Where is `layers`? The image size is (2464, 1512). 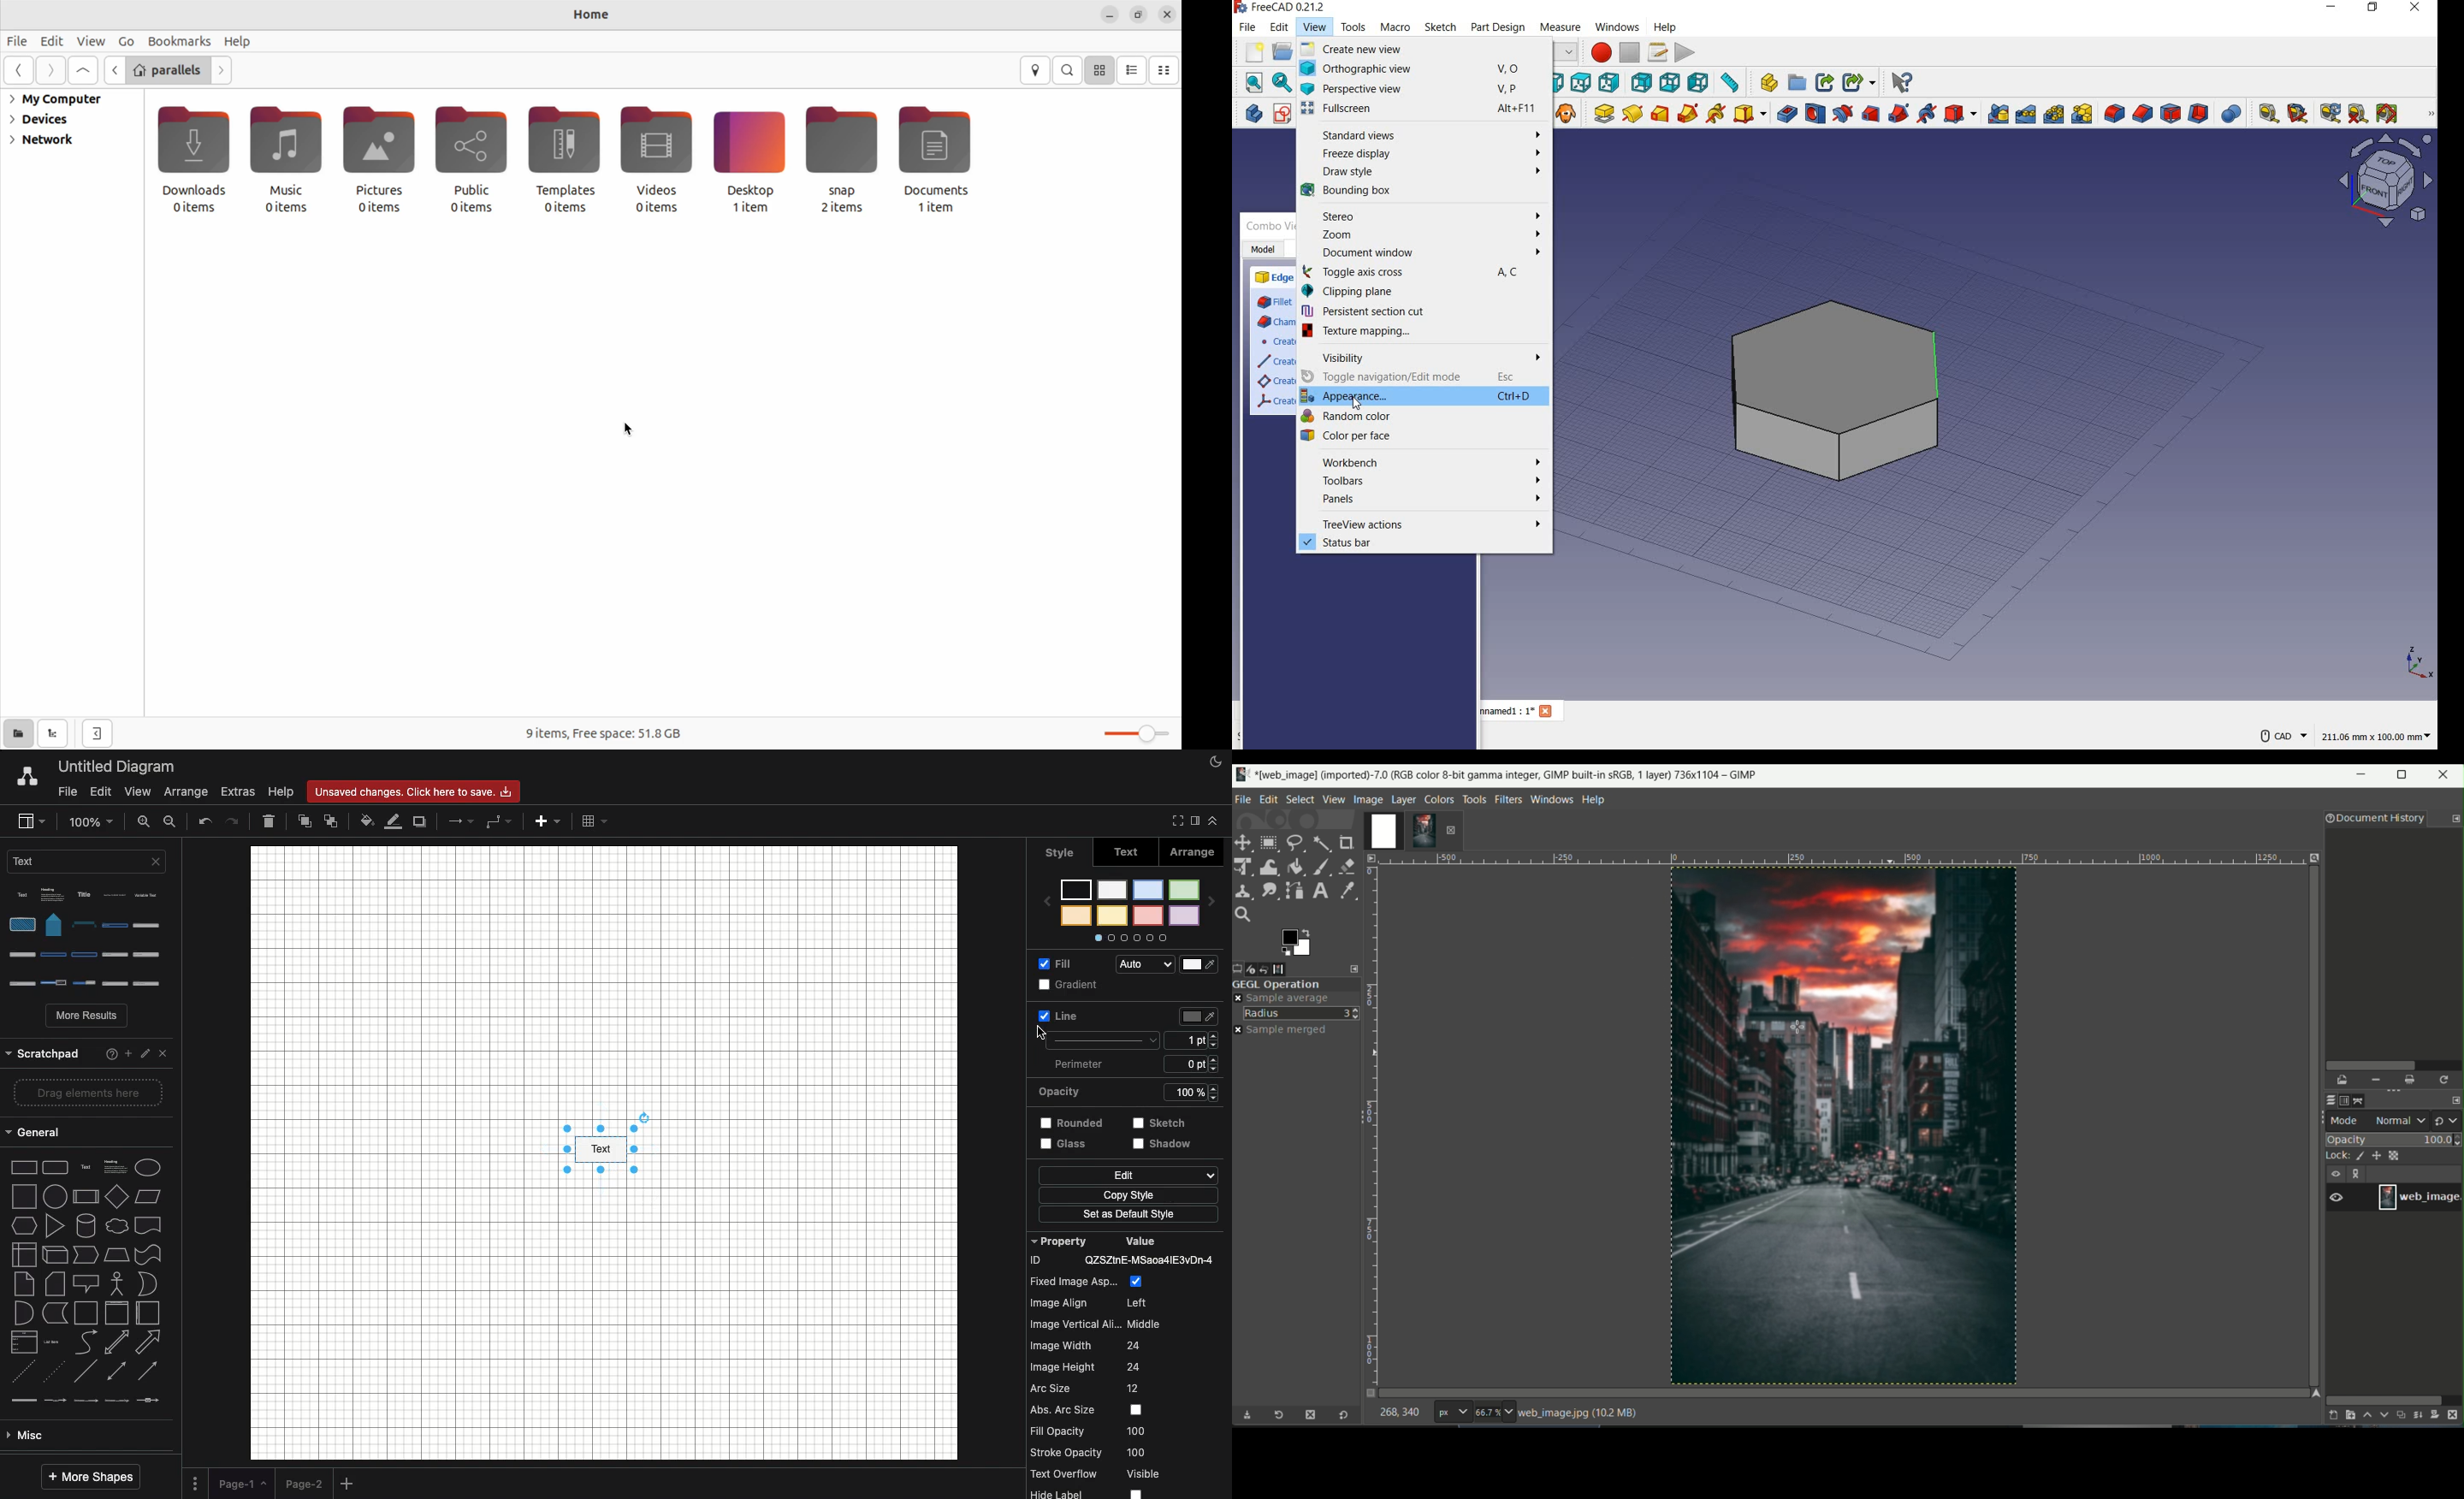
layers is located at coordinates (2328, 1101).